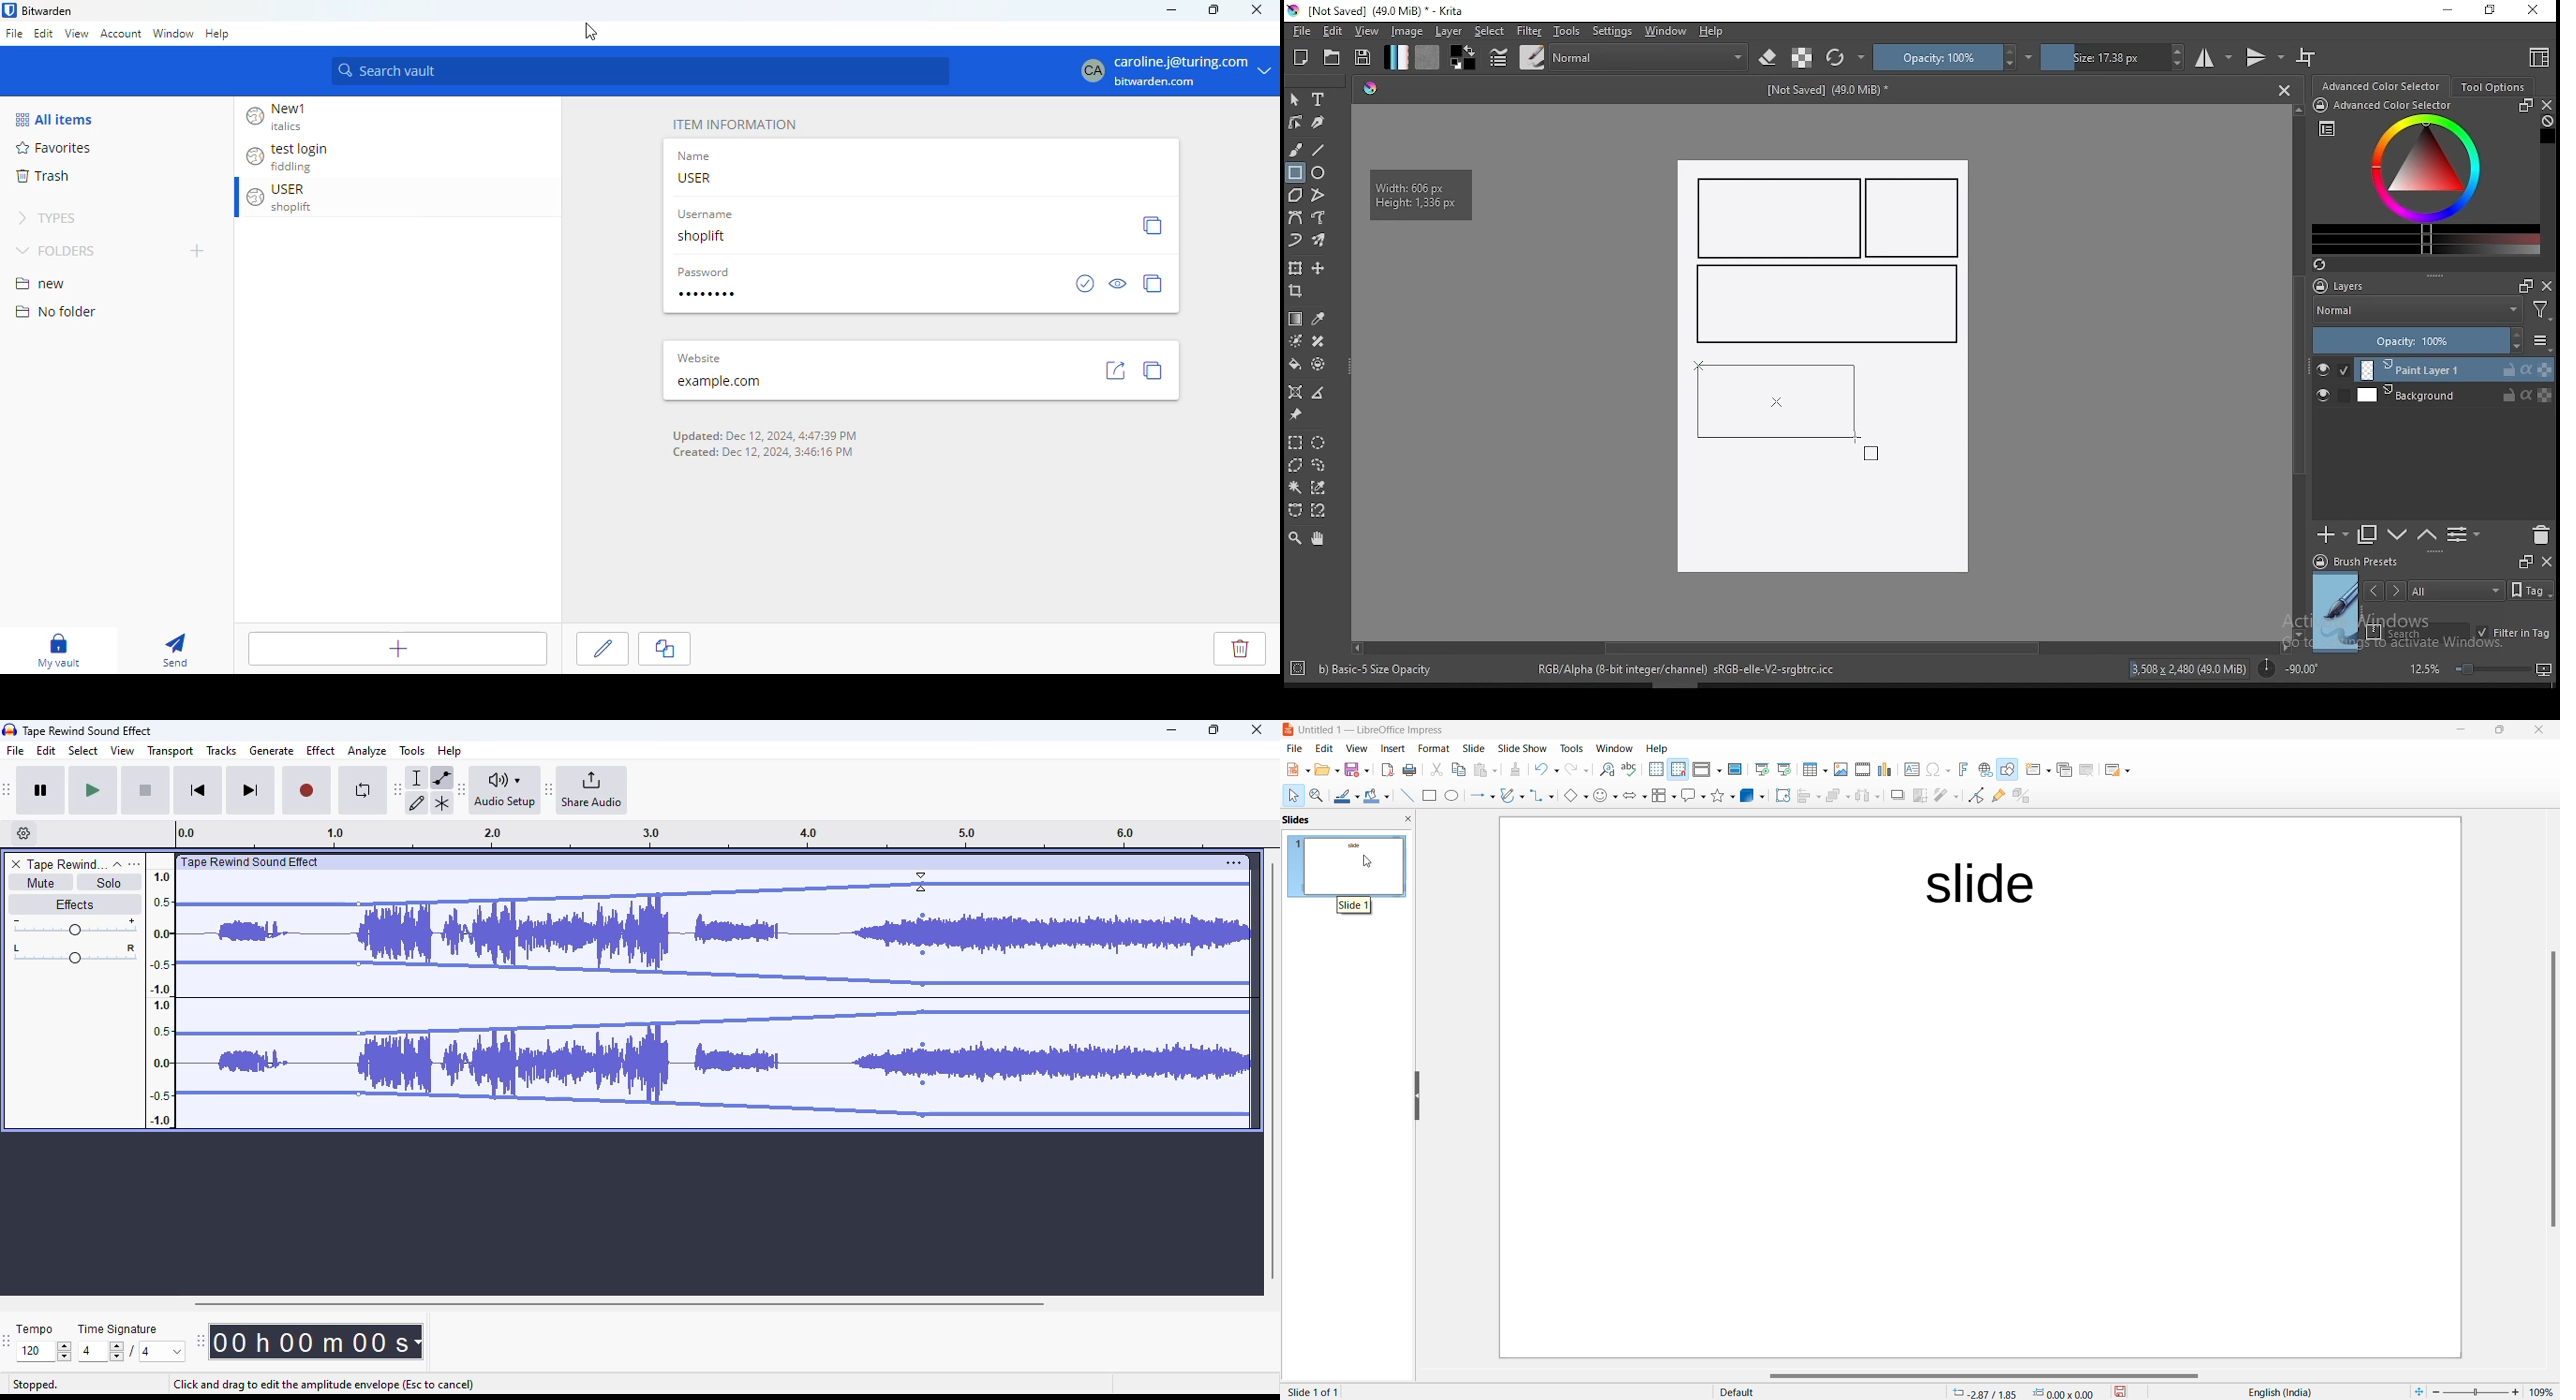  Describe the element at coordinates (1539, 796) in the screenshot. I see `connectors` at that location.